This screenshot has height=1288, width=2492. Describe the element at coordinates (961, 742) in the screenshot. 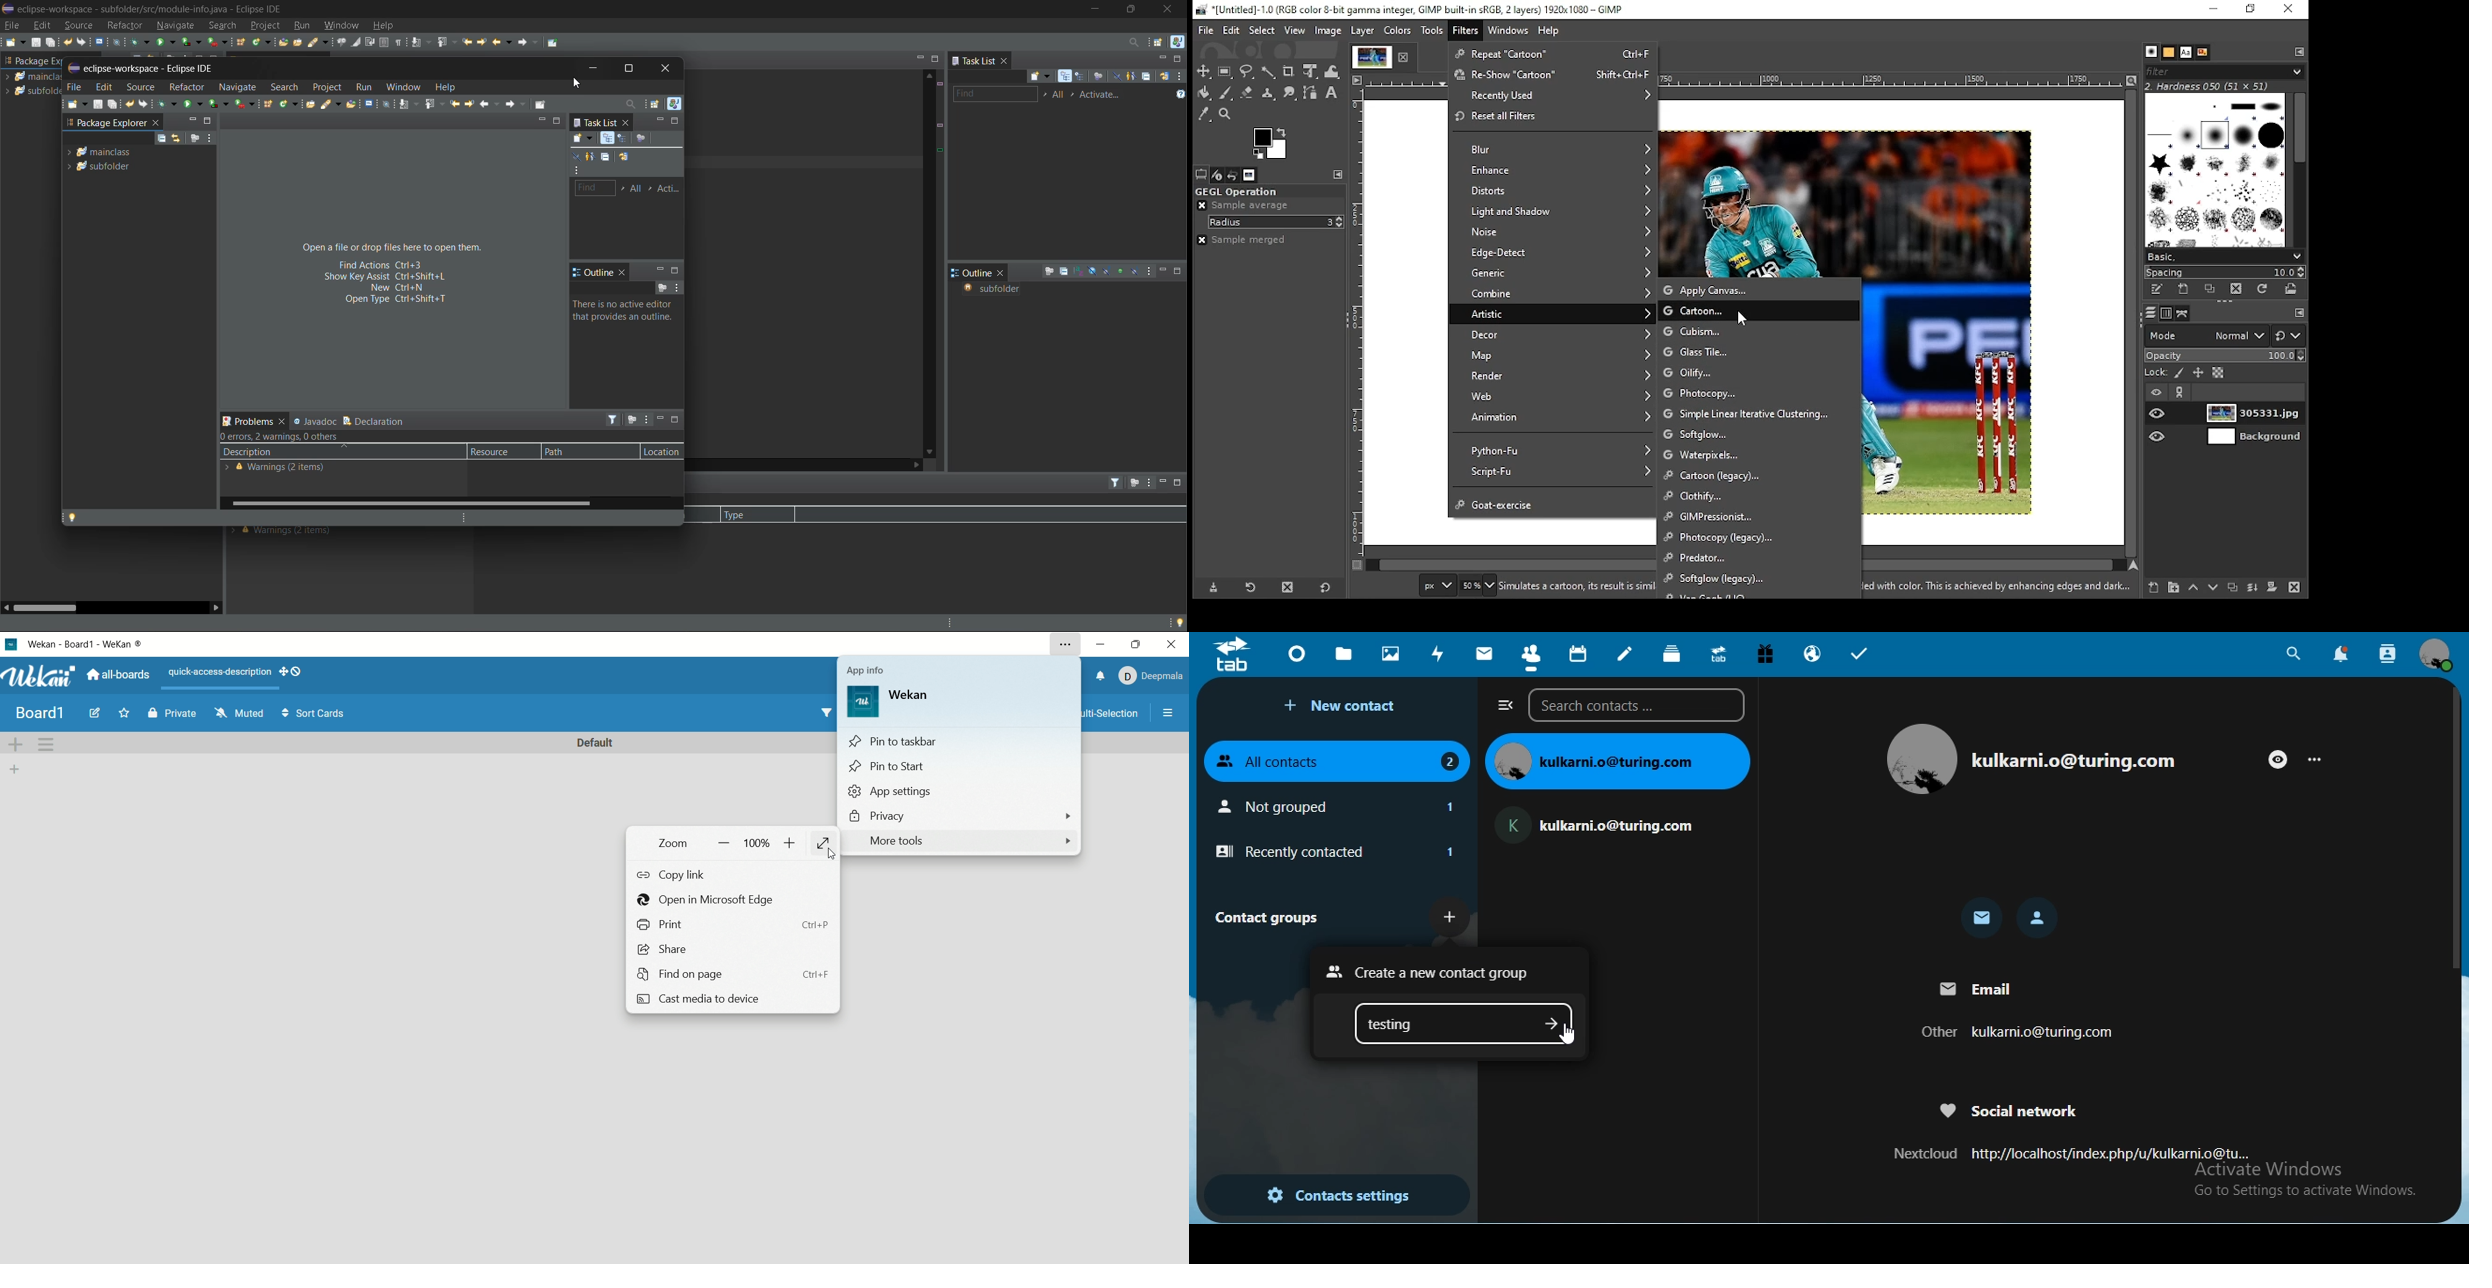

I see `pin to task bar` at that location.